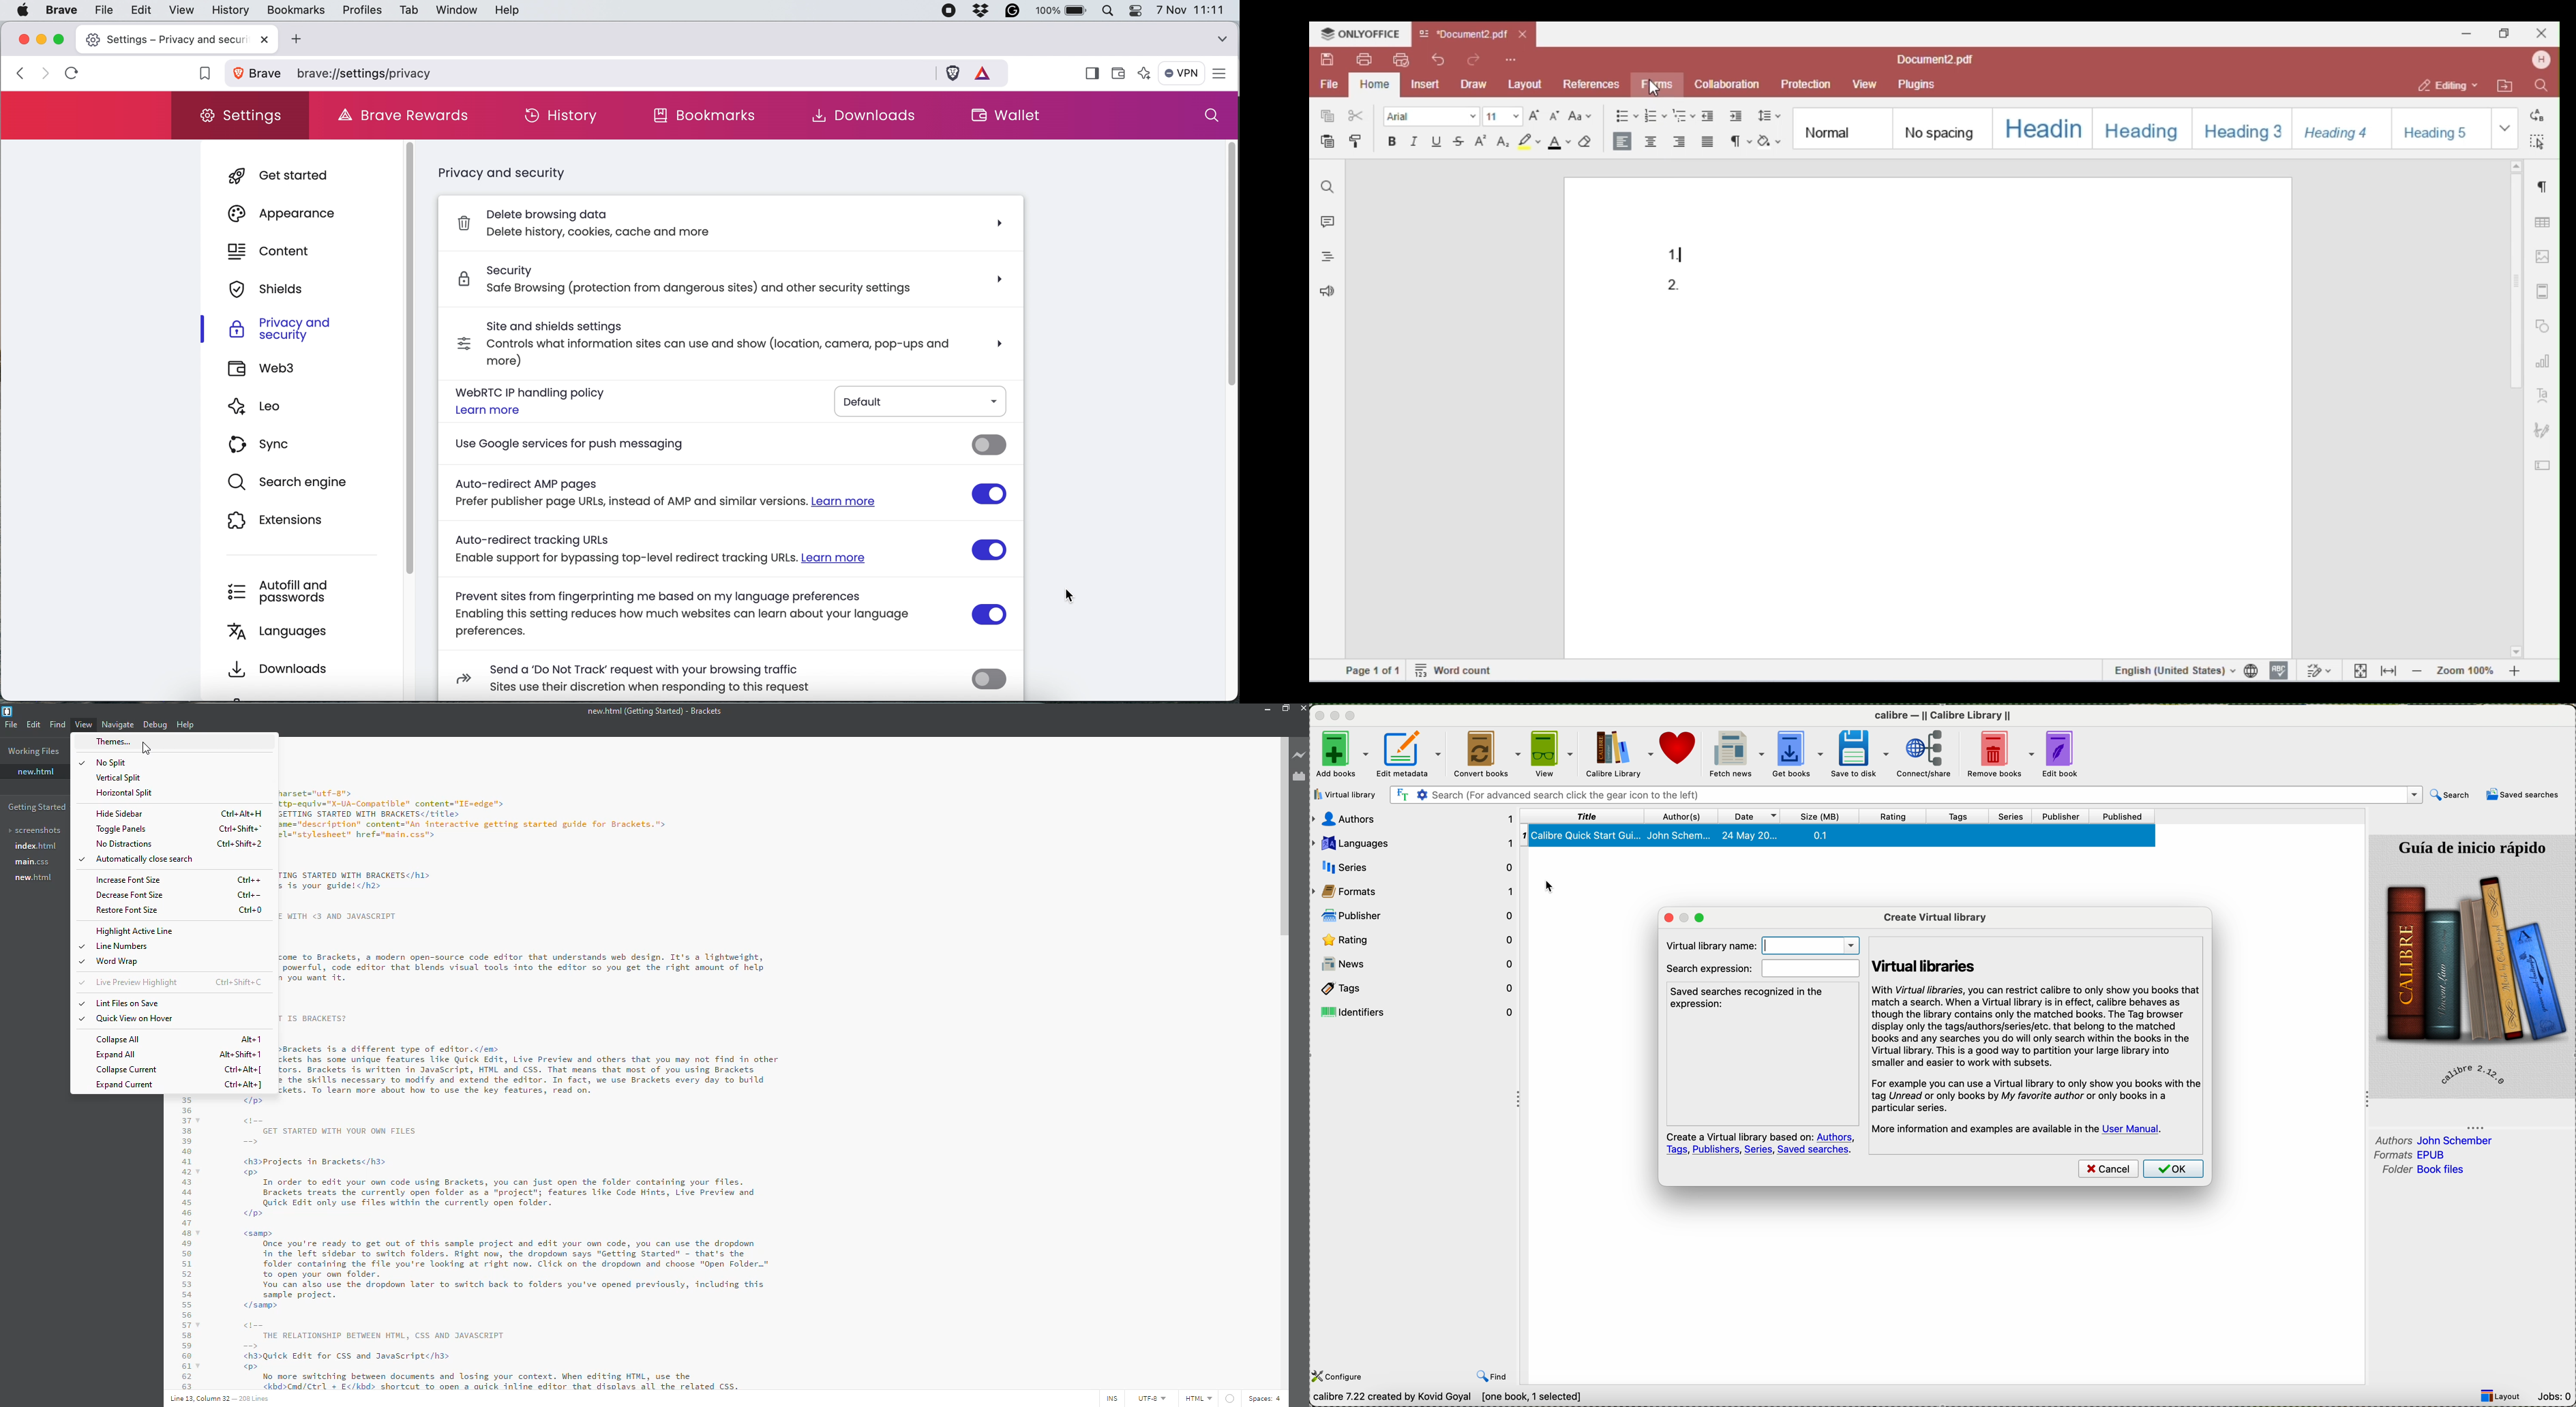 This screenshot has width=2576, height=1428. What do you see at coordinates (1335, 719) in the screenshot?
I see `minimize` at bounding box center [1335, 719].